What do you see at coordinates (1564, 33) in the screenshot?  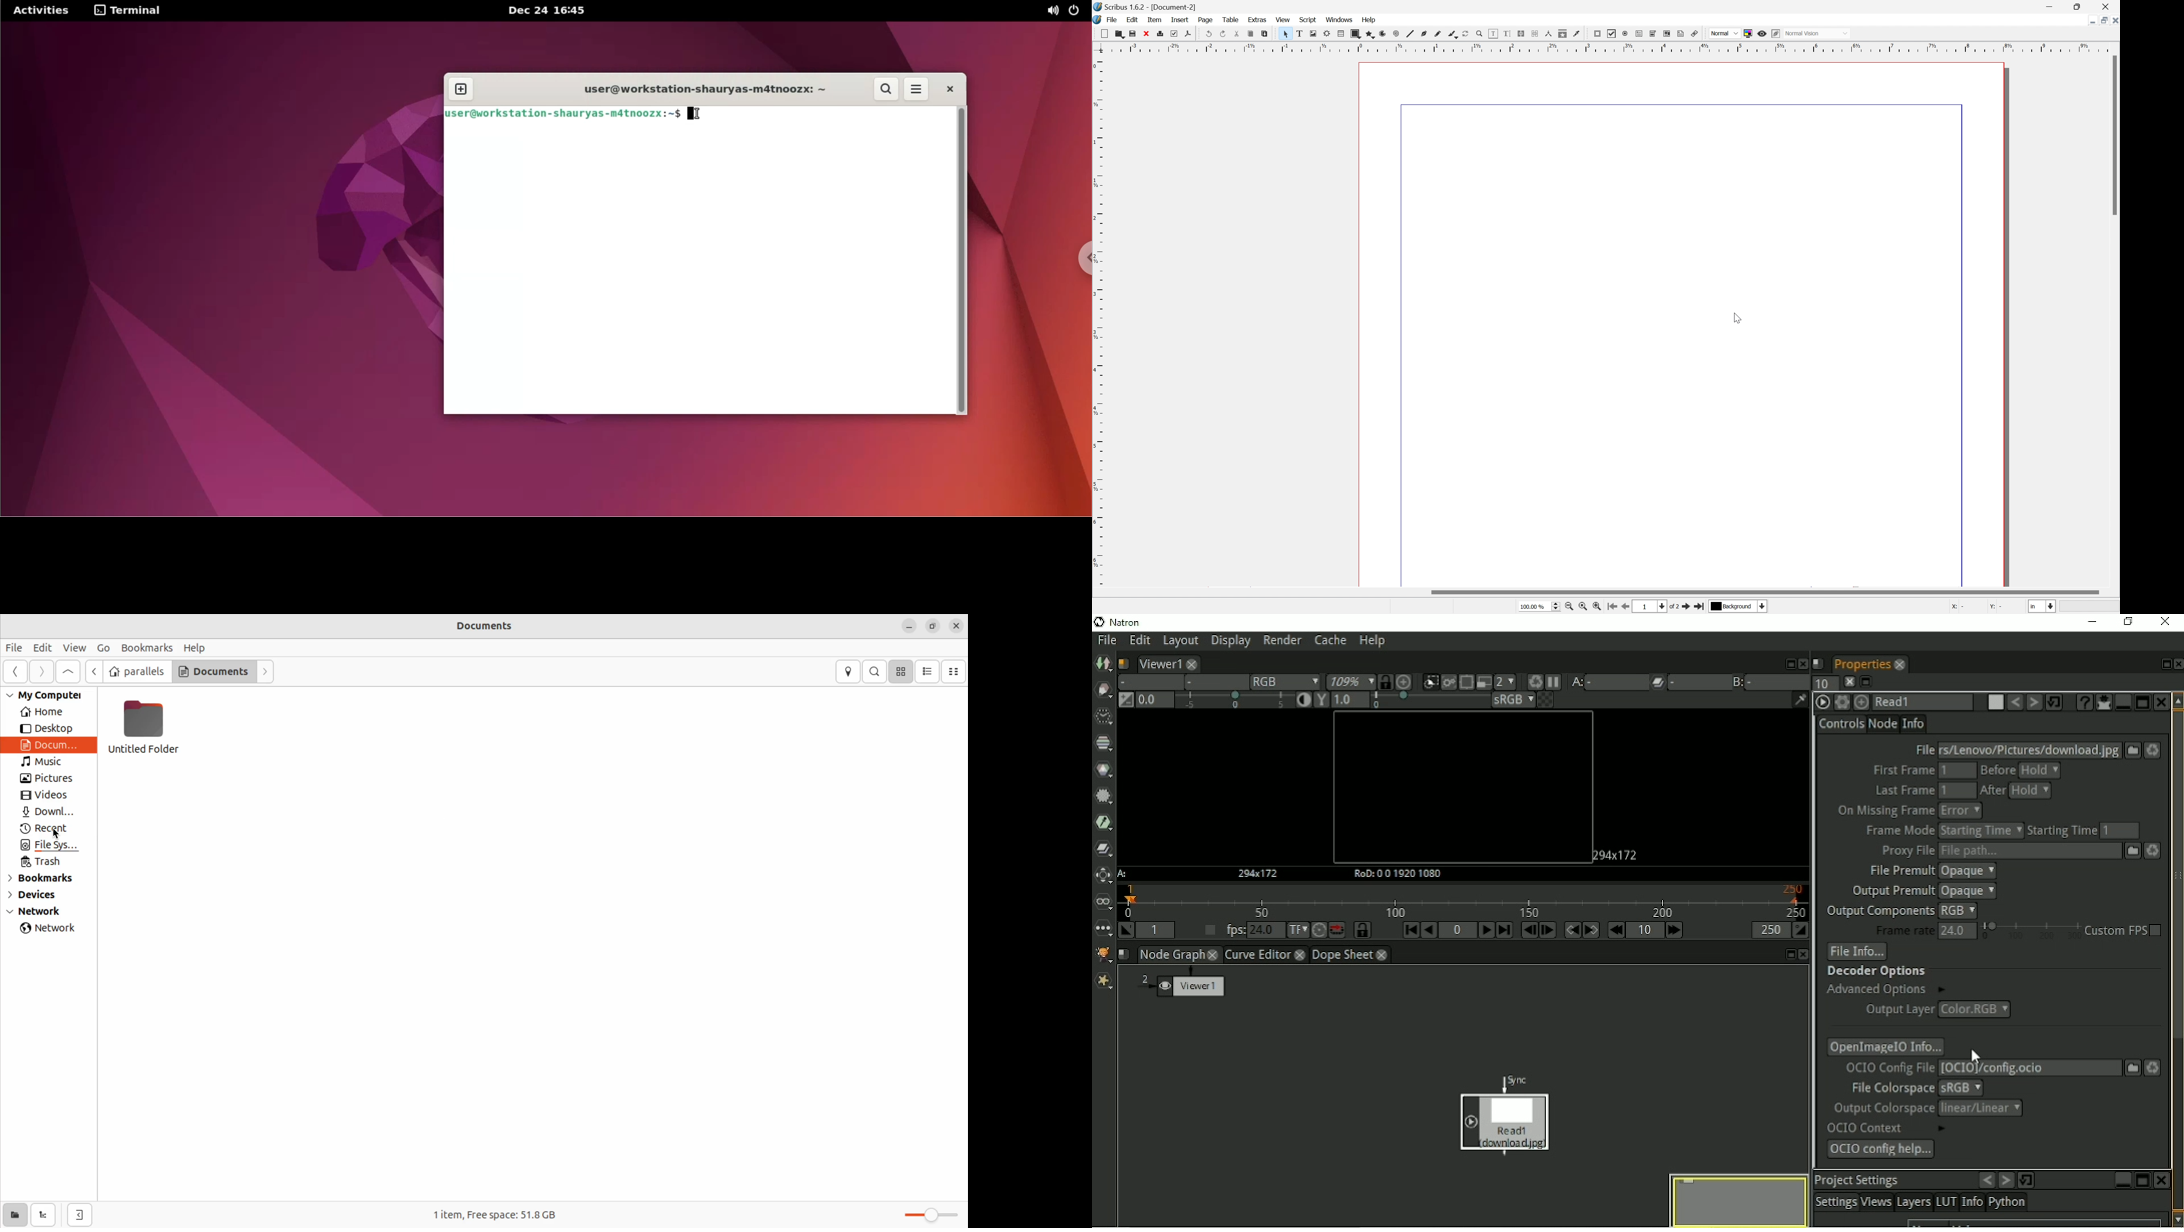 I see `Copy item properties` at bounding box center [1564, 33].